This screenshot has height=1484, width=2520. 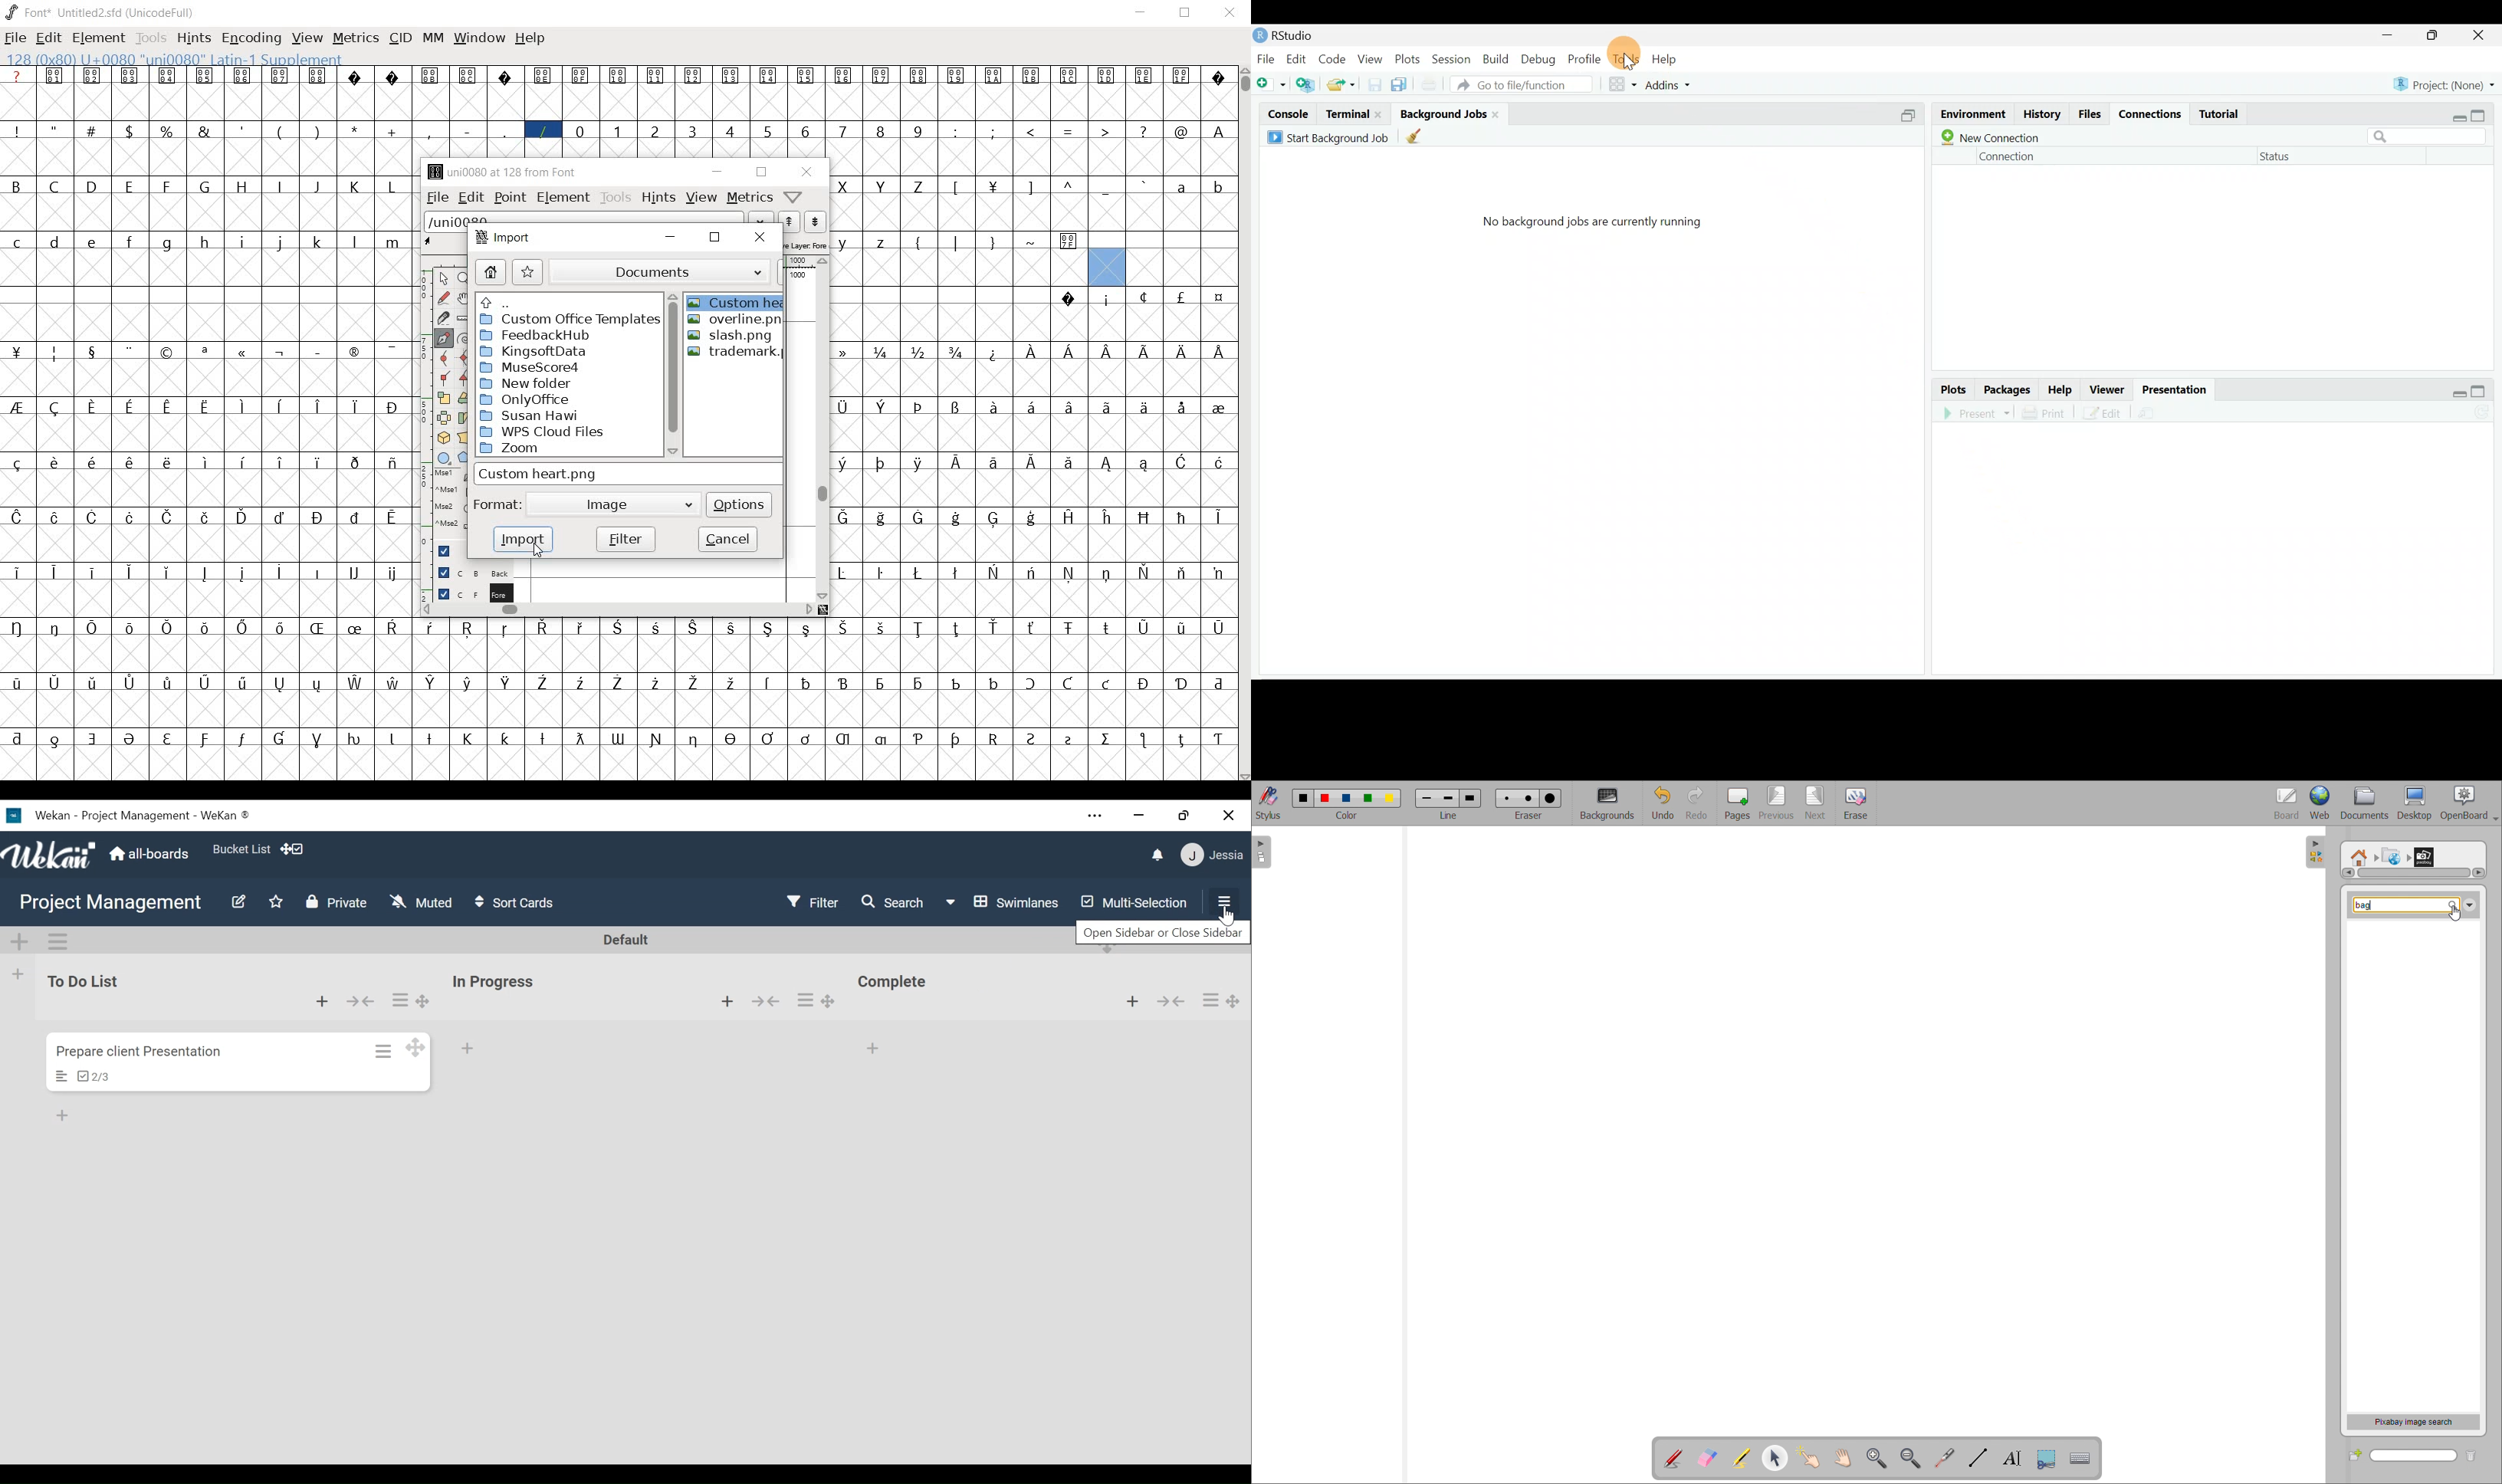 What do you see at coordinates (2433, 36) in the screenshot?
I see `maximize` at bounding box center [2433, 36].